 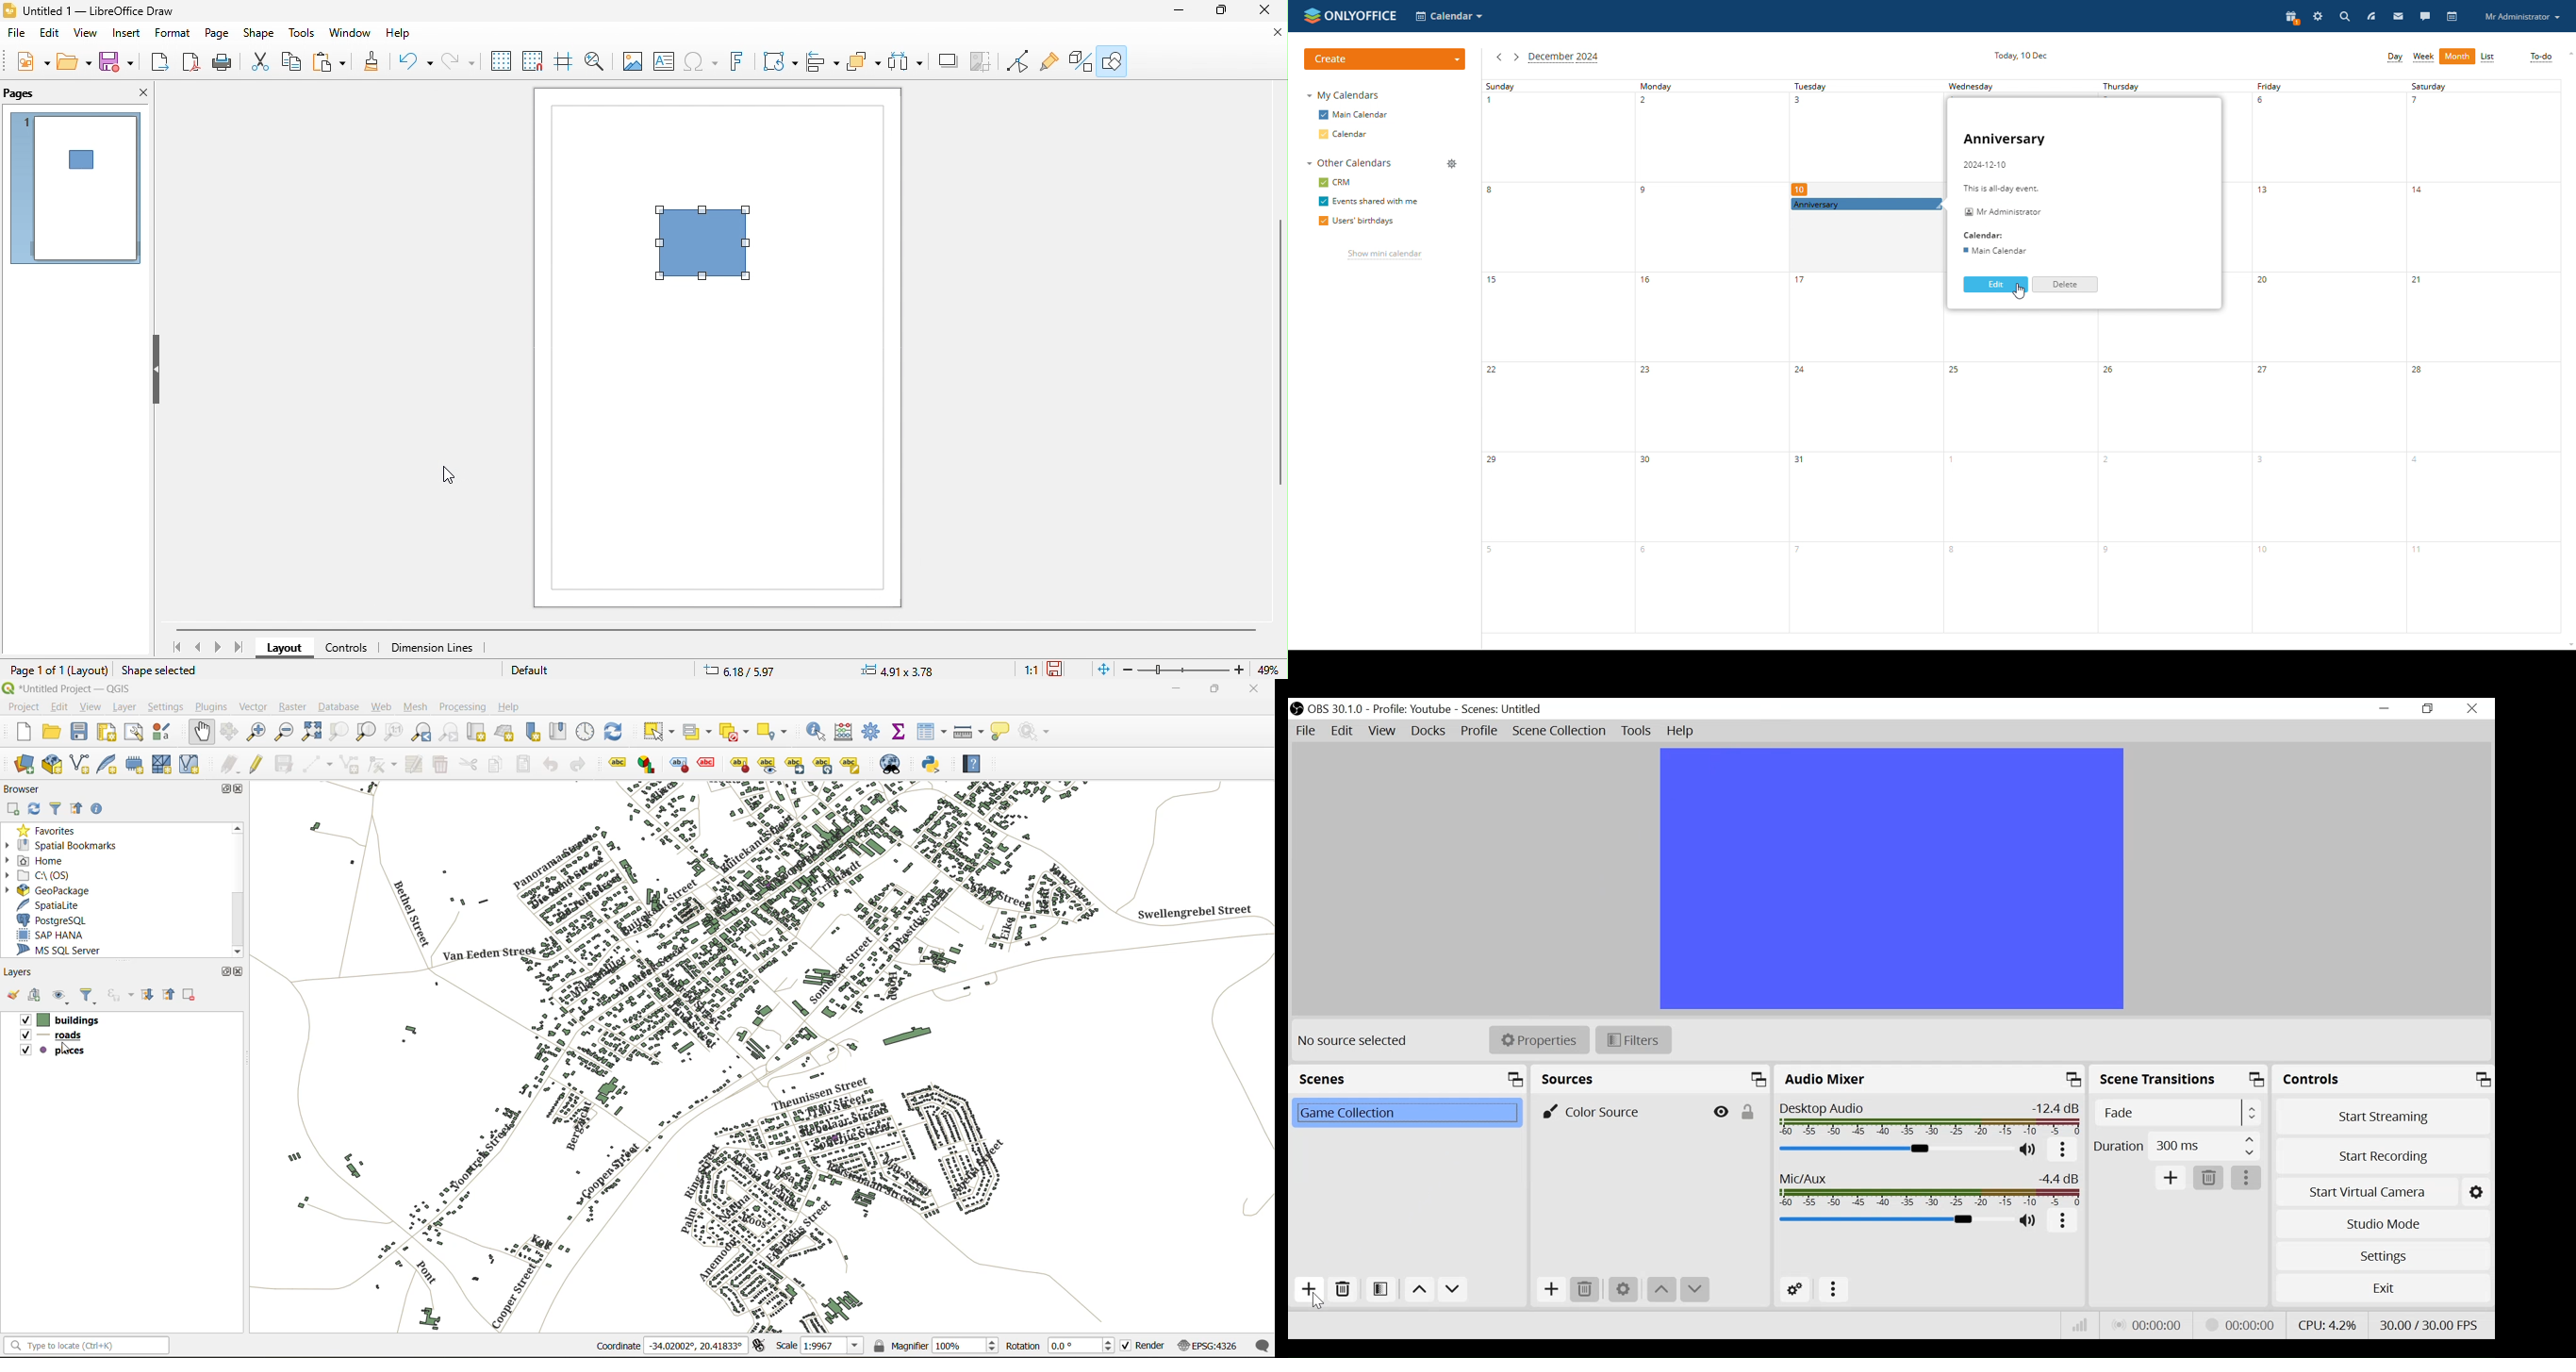 What do you see at coordinates (2383, 1223) in the screenshot?
I see `Studio Mode` at bounding box center [2383, 1223].